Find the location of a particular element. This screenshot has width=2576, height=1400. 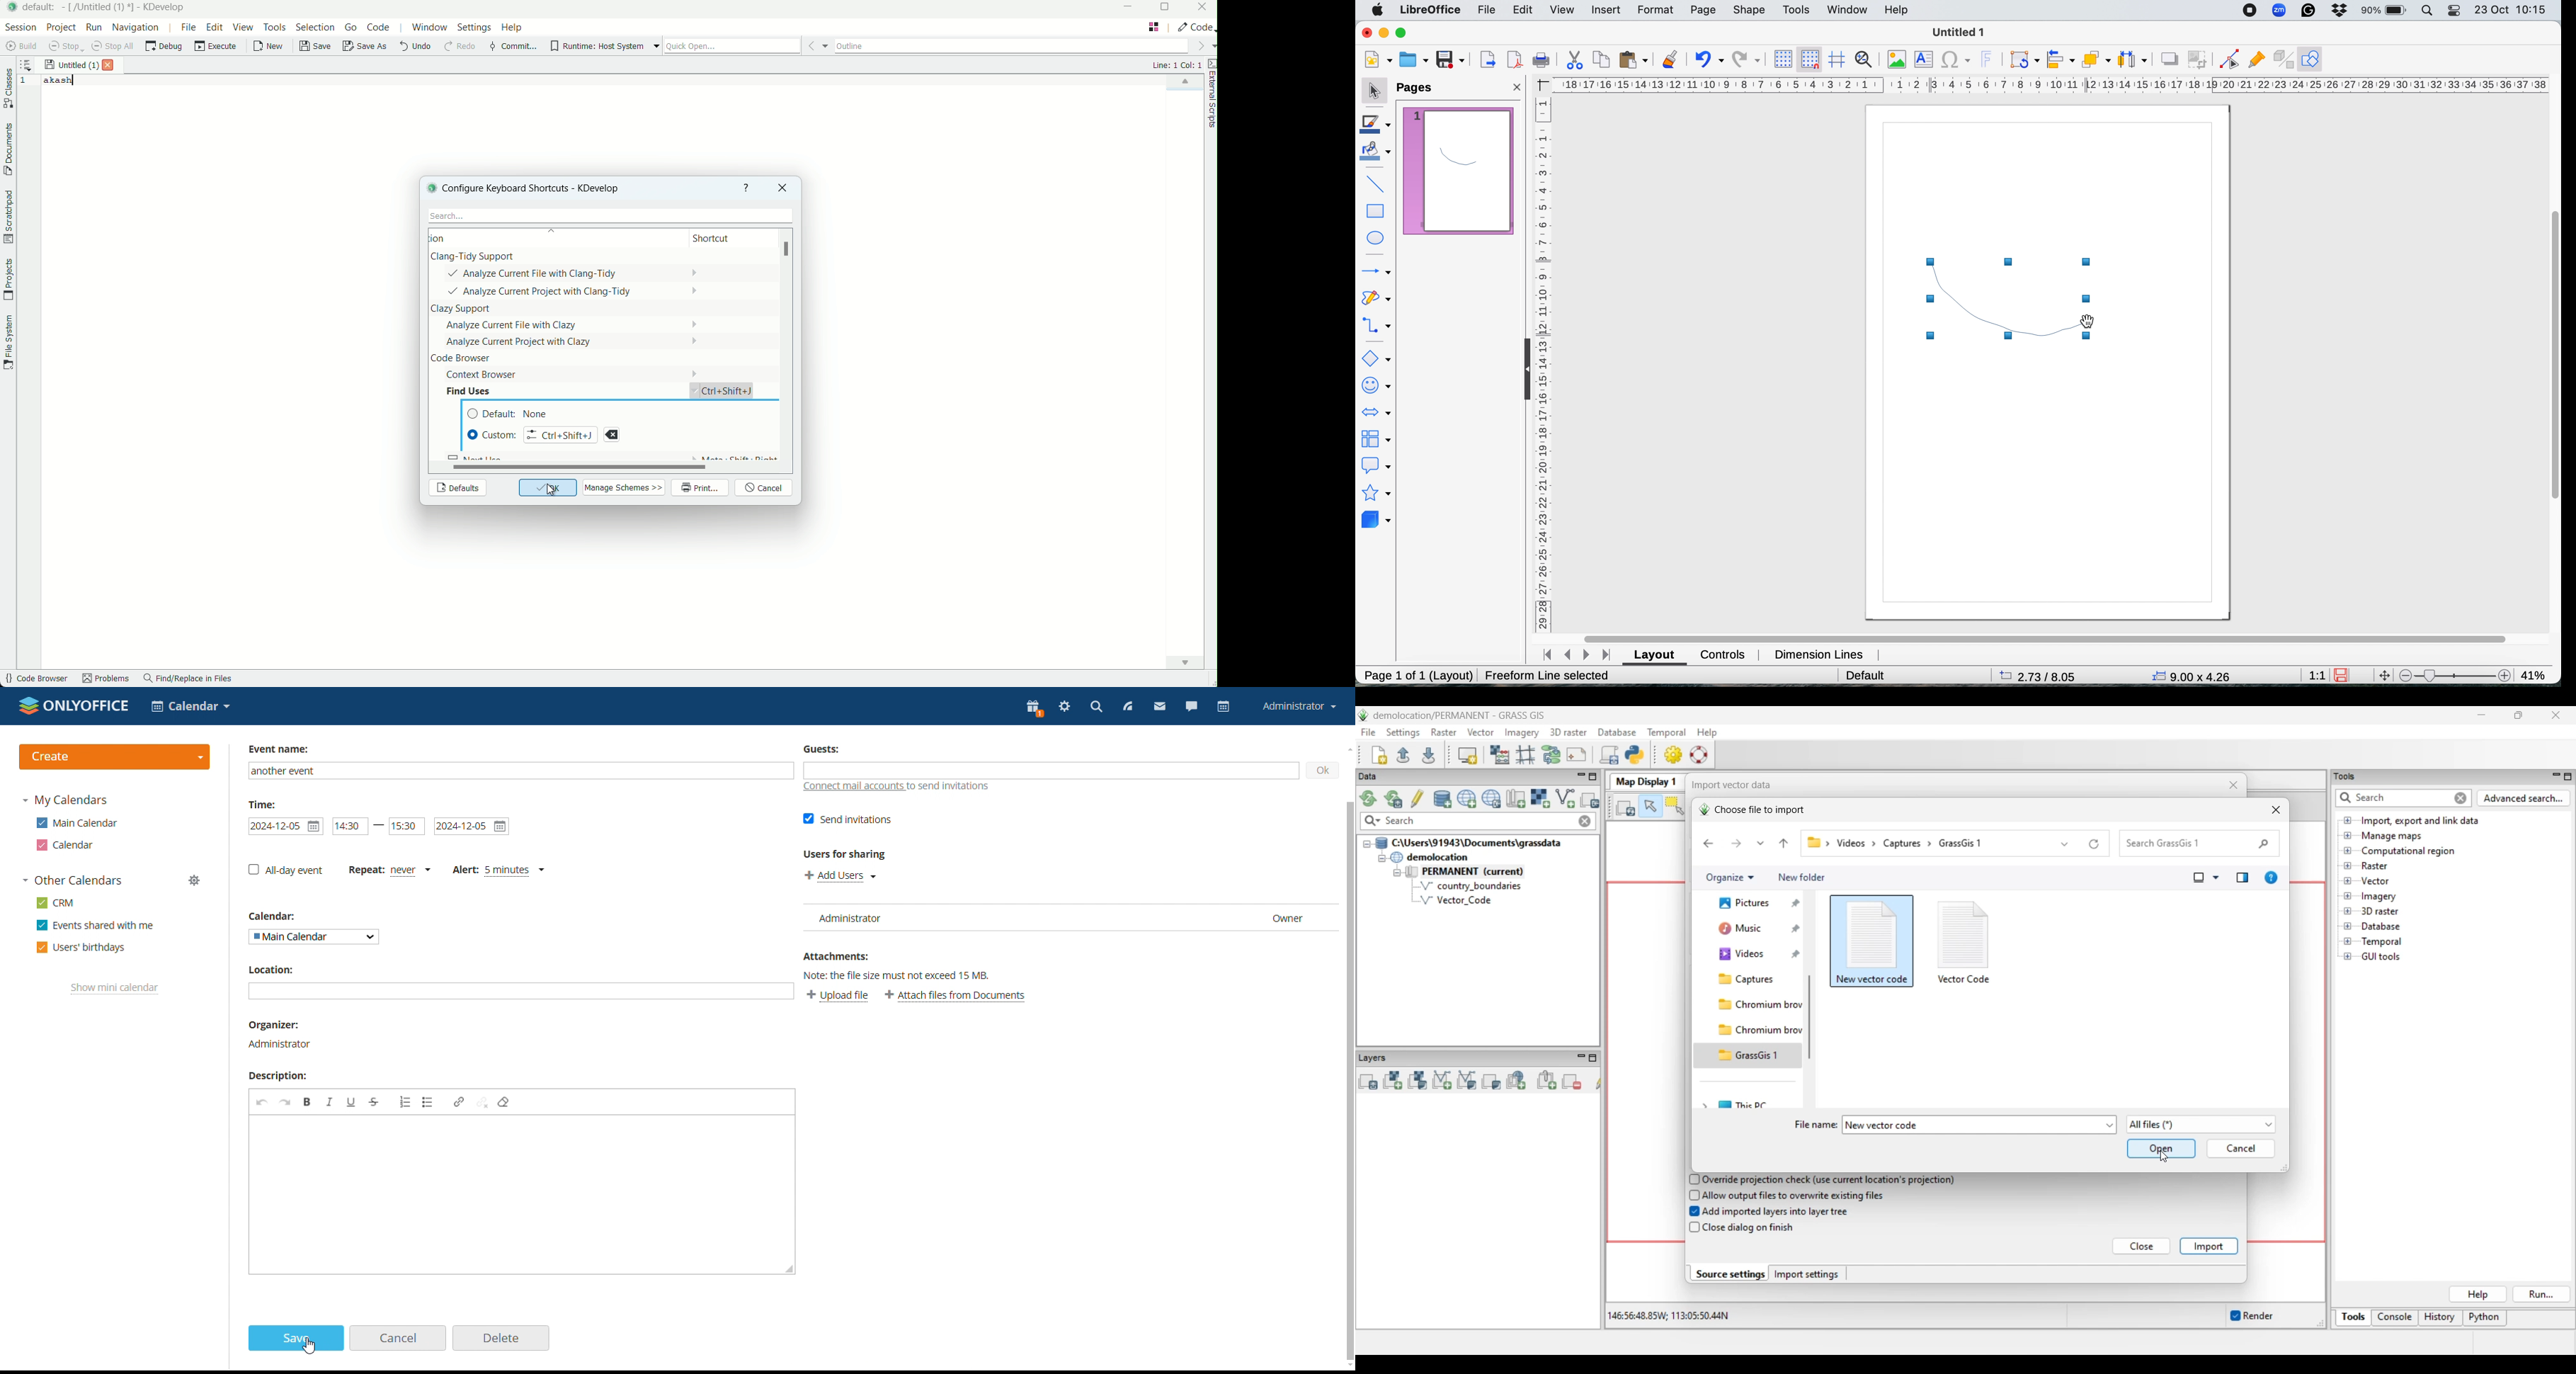

grammarly is located at coordinates (2308, 10).